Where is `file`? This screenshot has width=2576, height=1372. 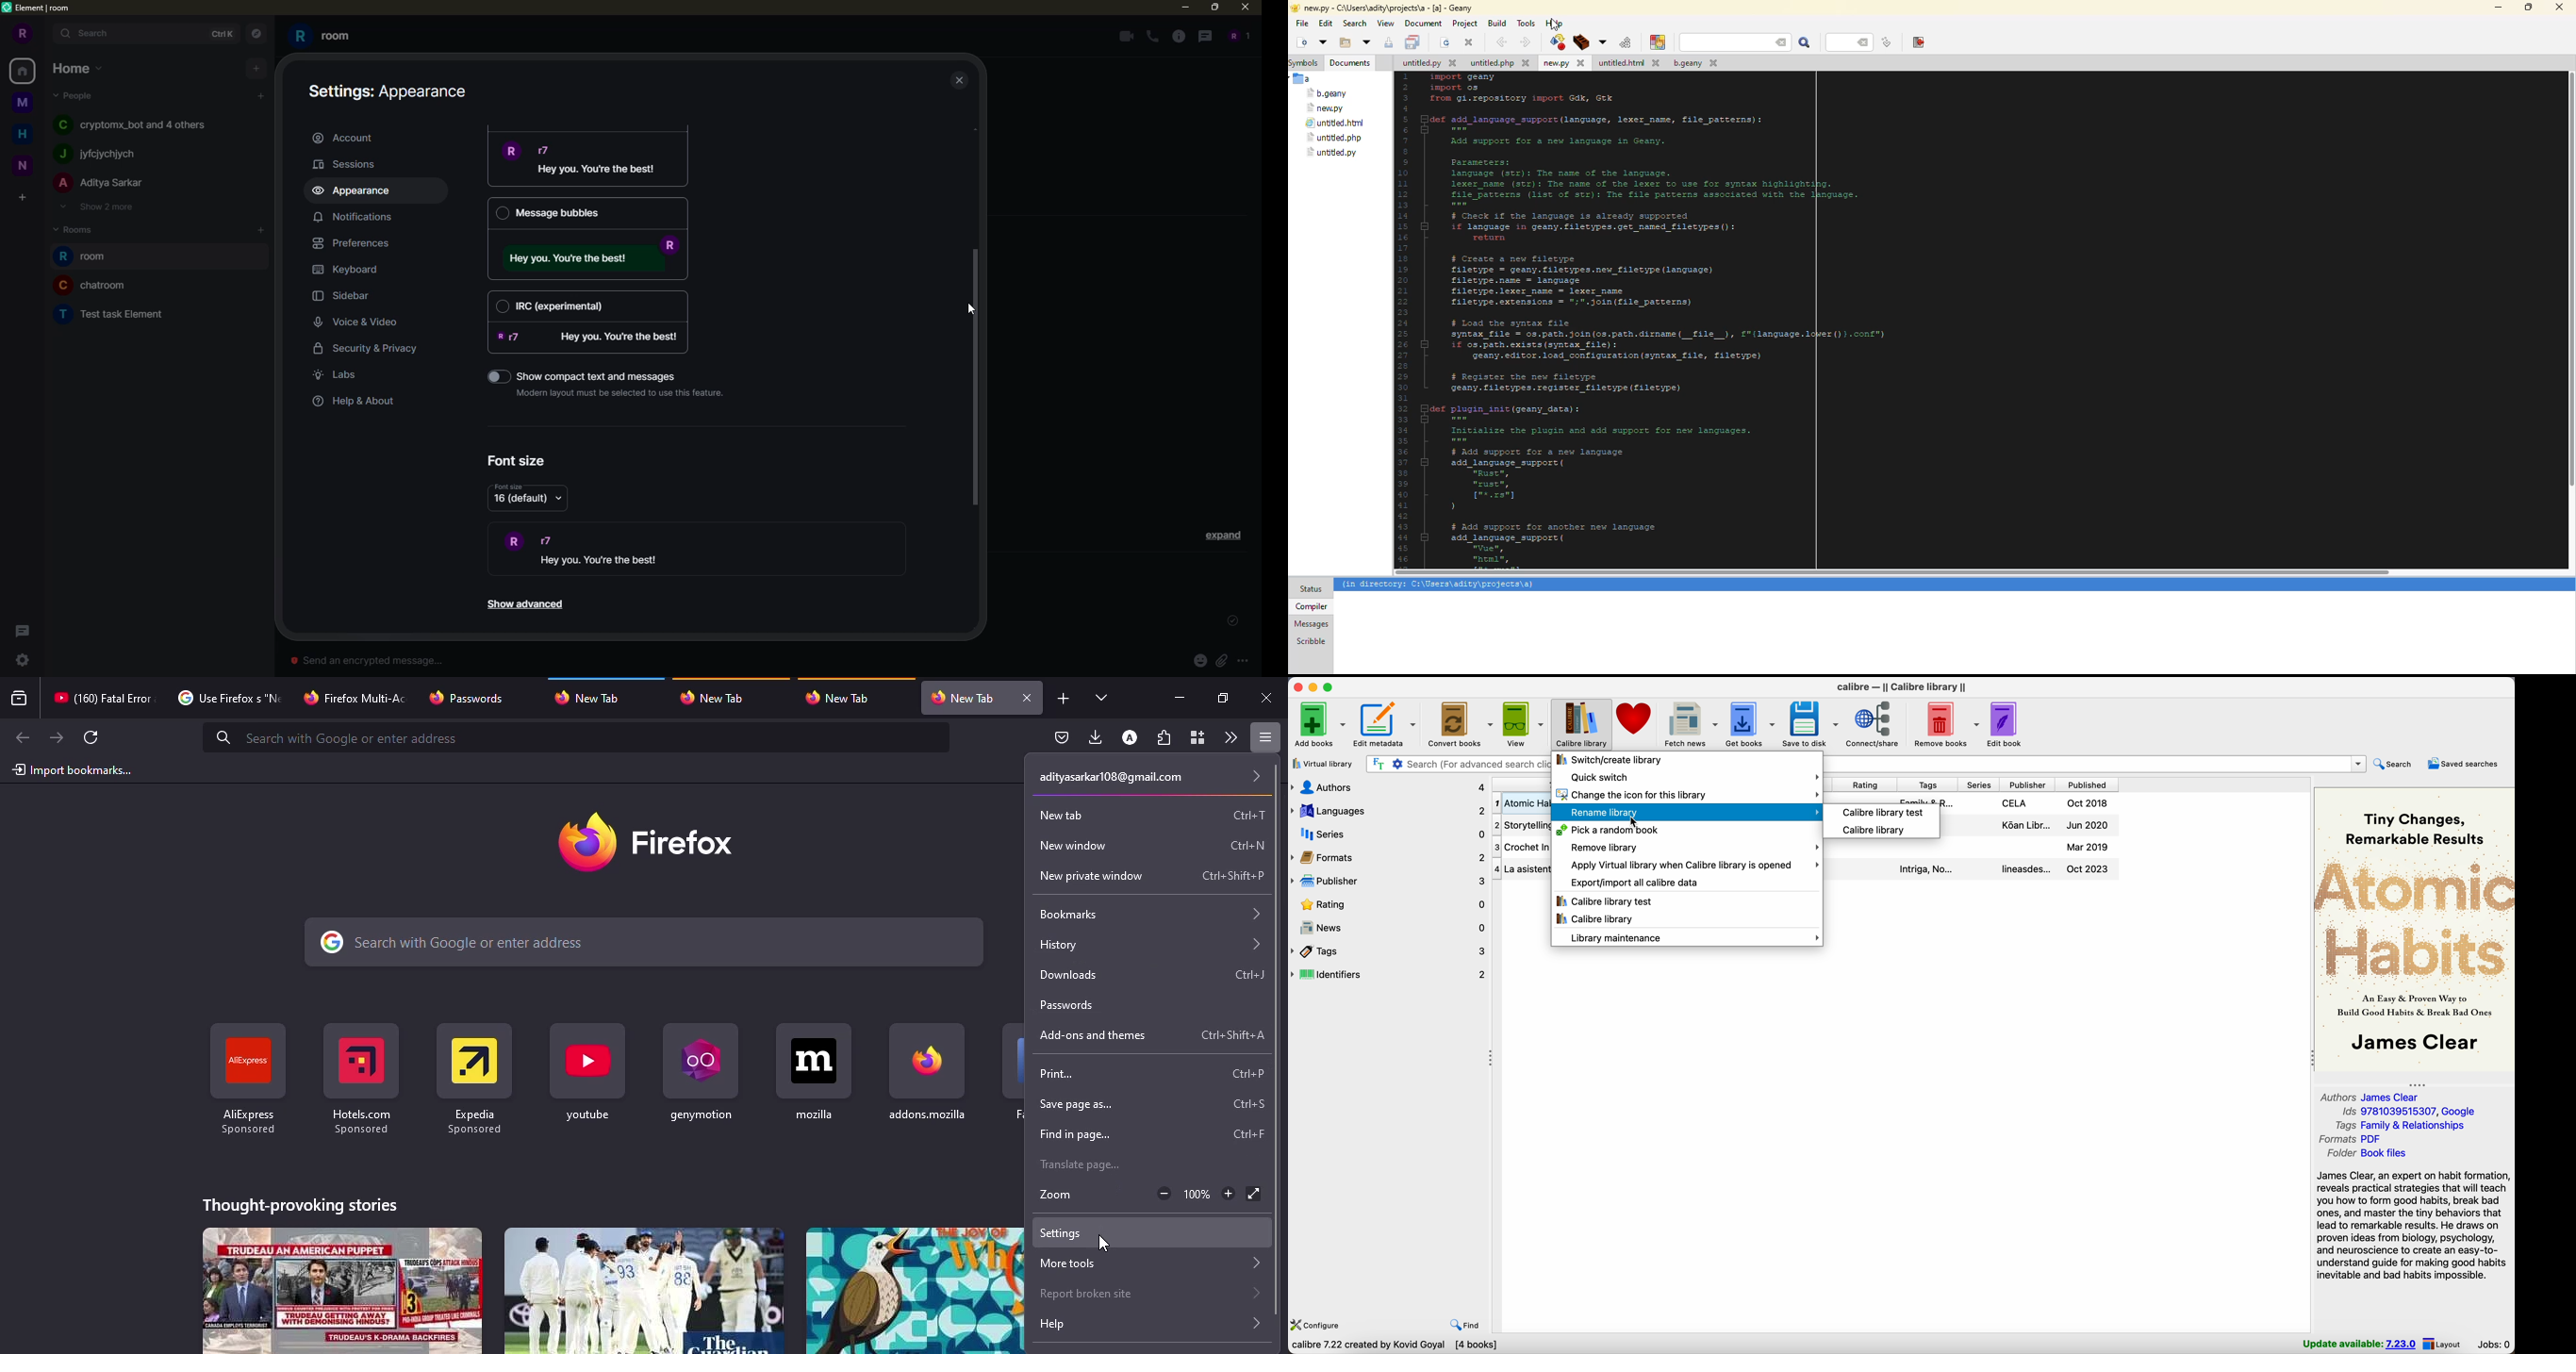 file is located at coordinates (1428, 64).